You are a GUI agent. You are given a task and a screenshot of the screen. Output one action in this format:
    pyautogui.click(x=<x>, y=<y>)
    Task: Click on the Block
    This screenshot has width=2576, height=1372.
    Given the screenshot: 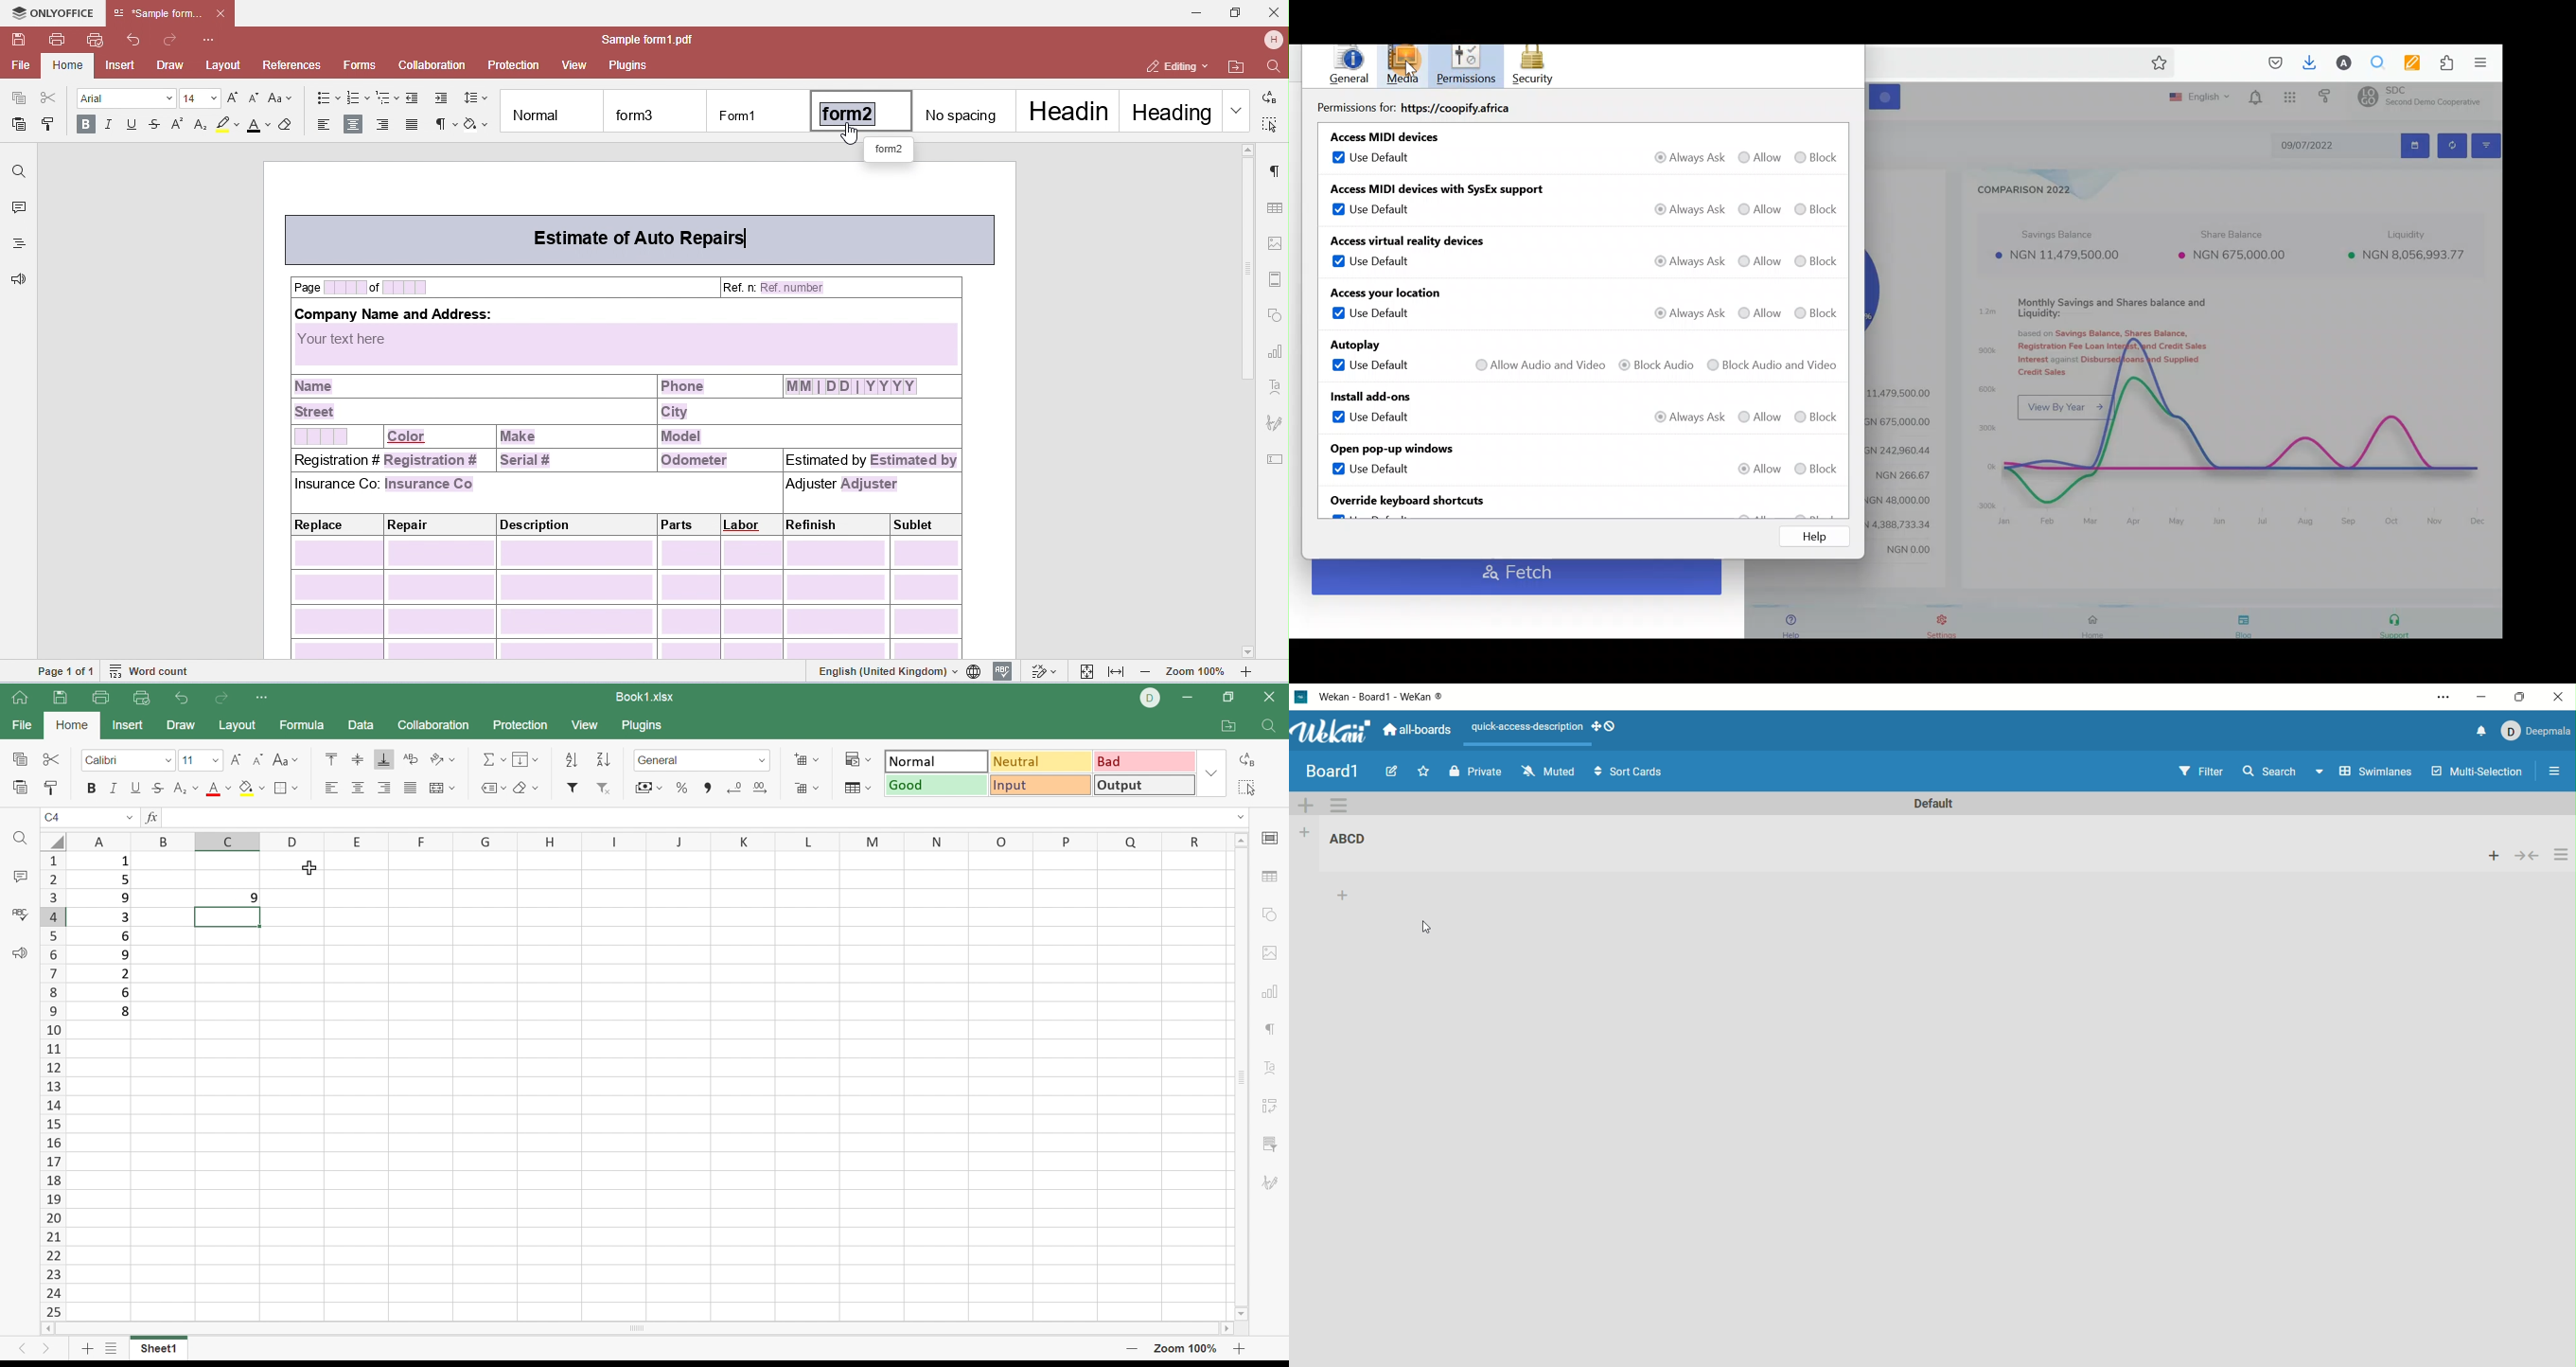 What is the action you would take?
    pyautogui.click(x=1813, y=467)
    